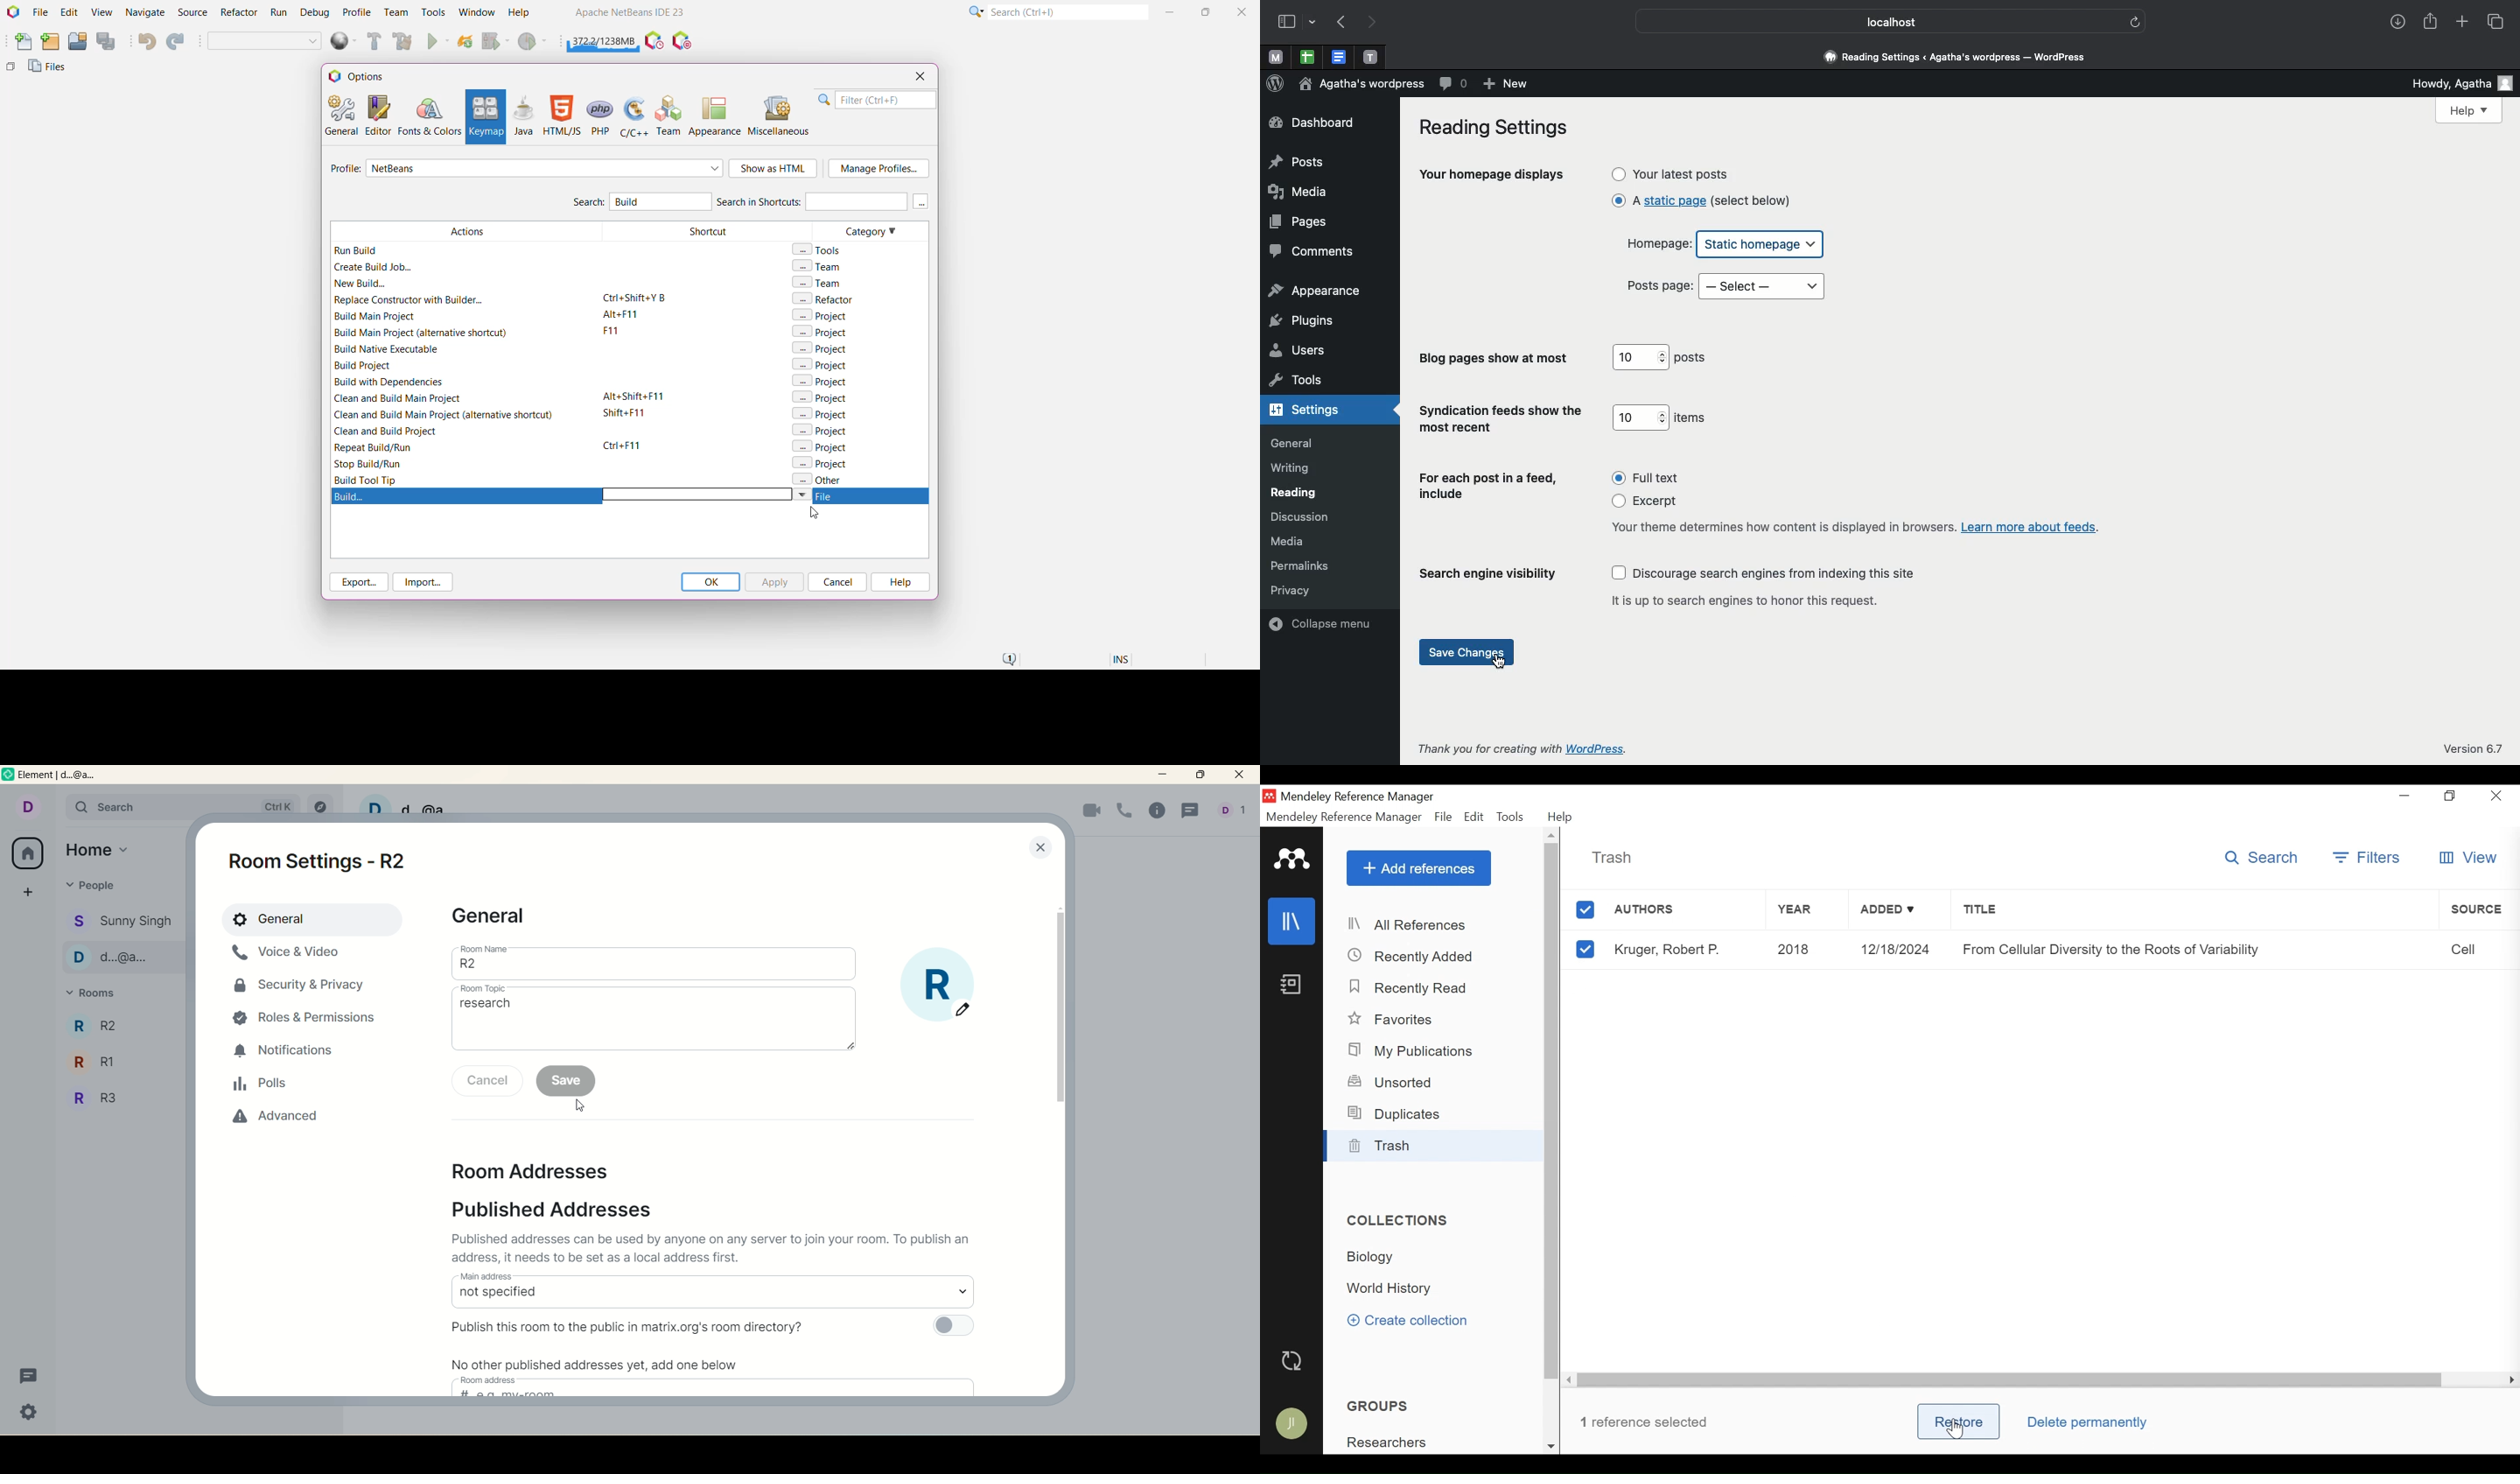 This screenshot has height=1484, width=2520. I want to click on Search, so click(2262, 858).